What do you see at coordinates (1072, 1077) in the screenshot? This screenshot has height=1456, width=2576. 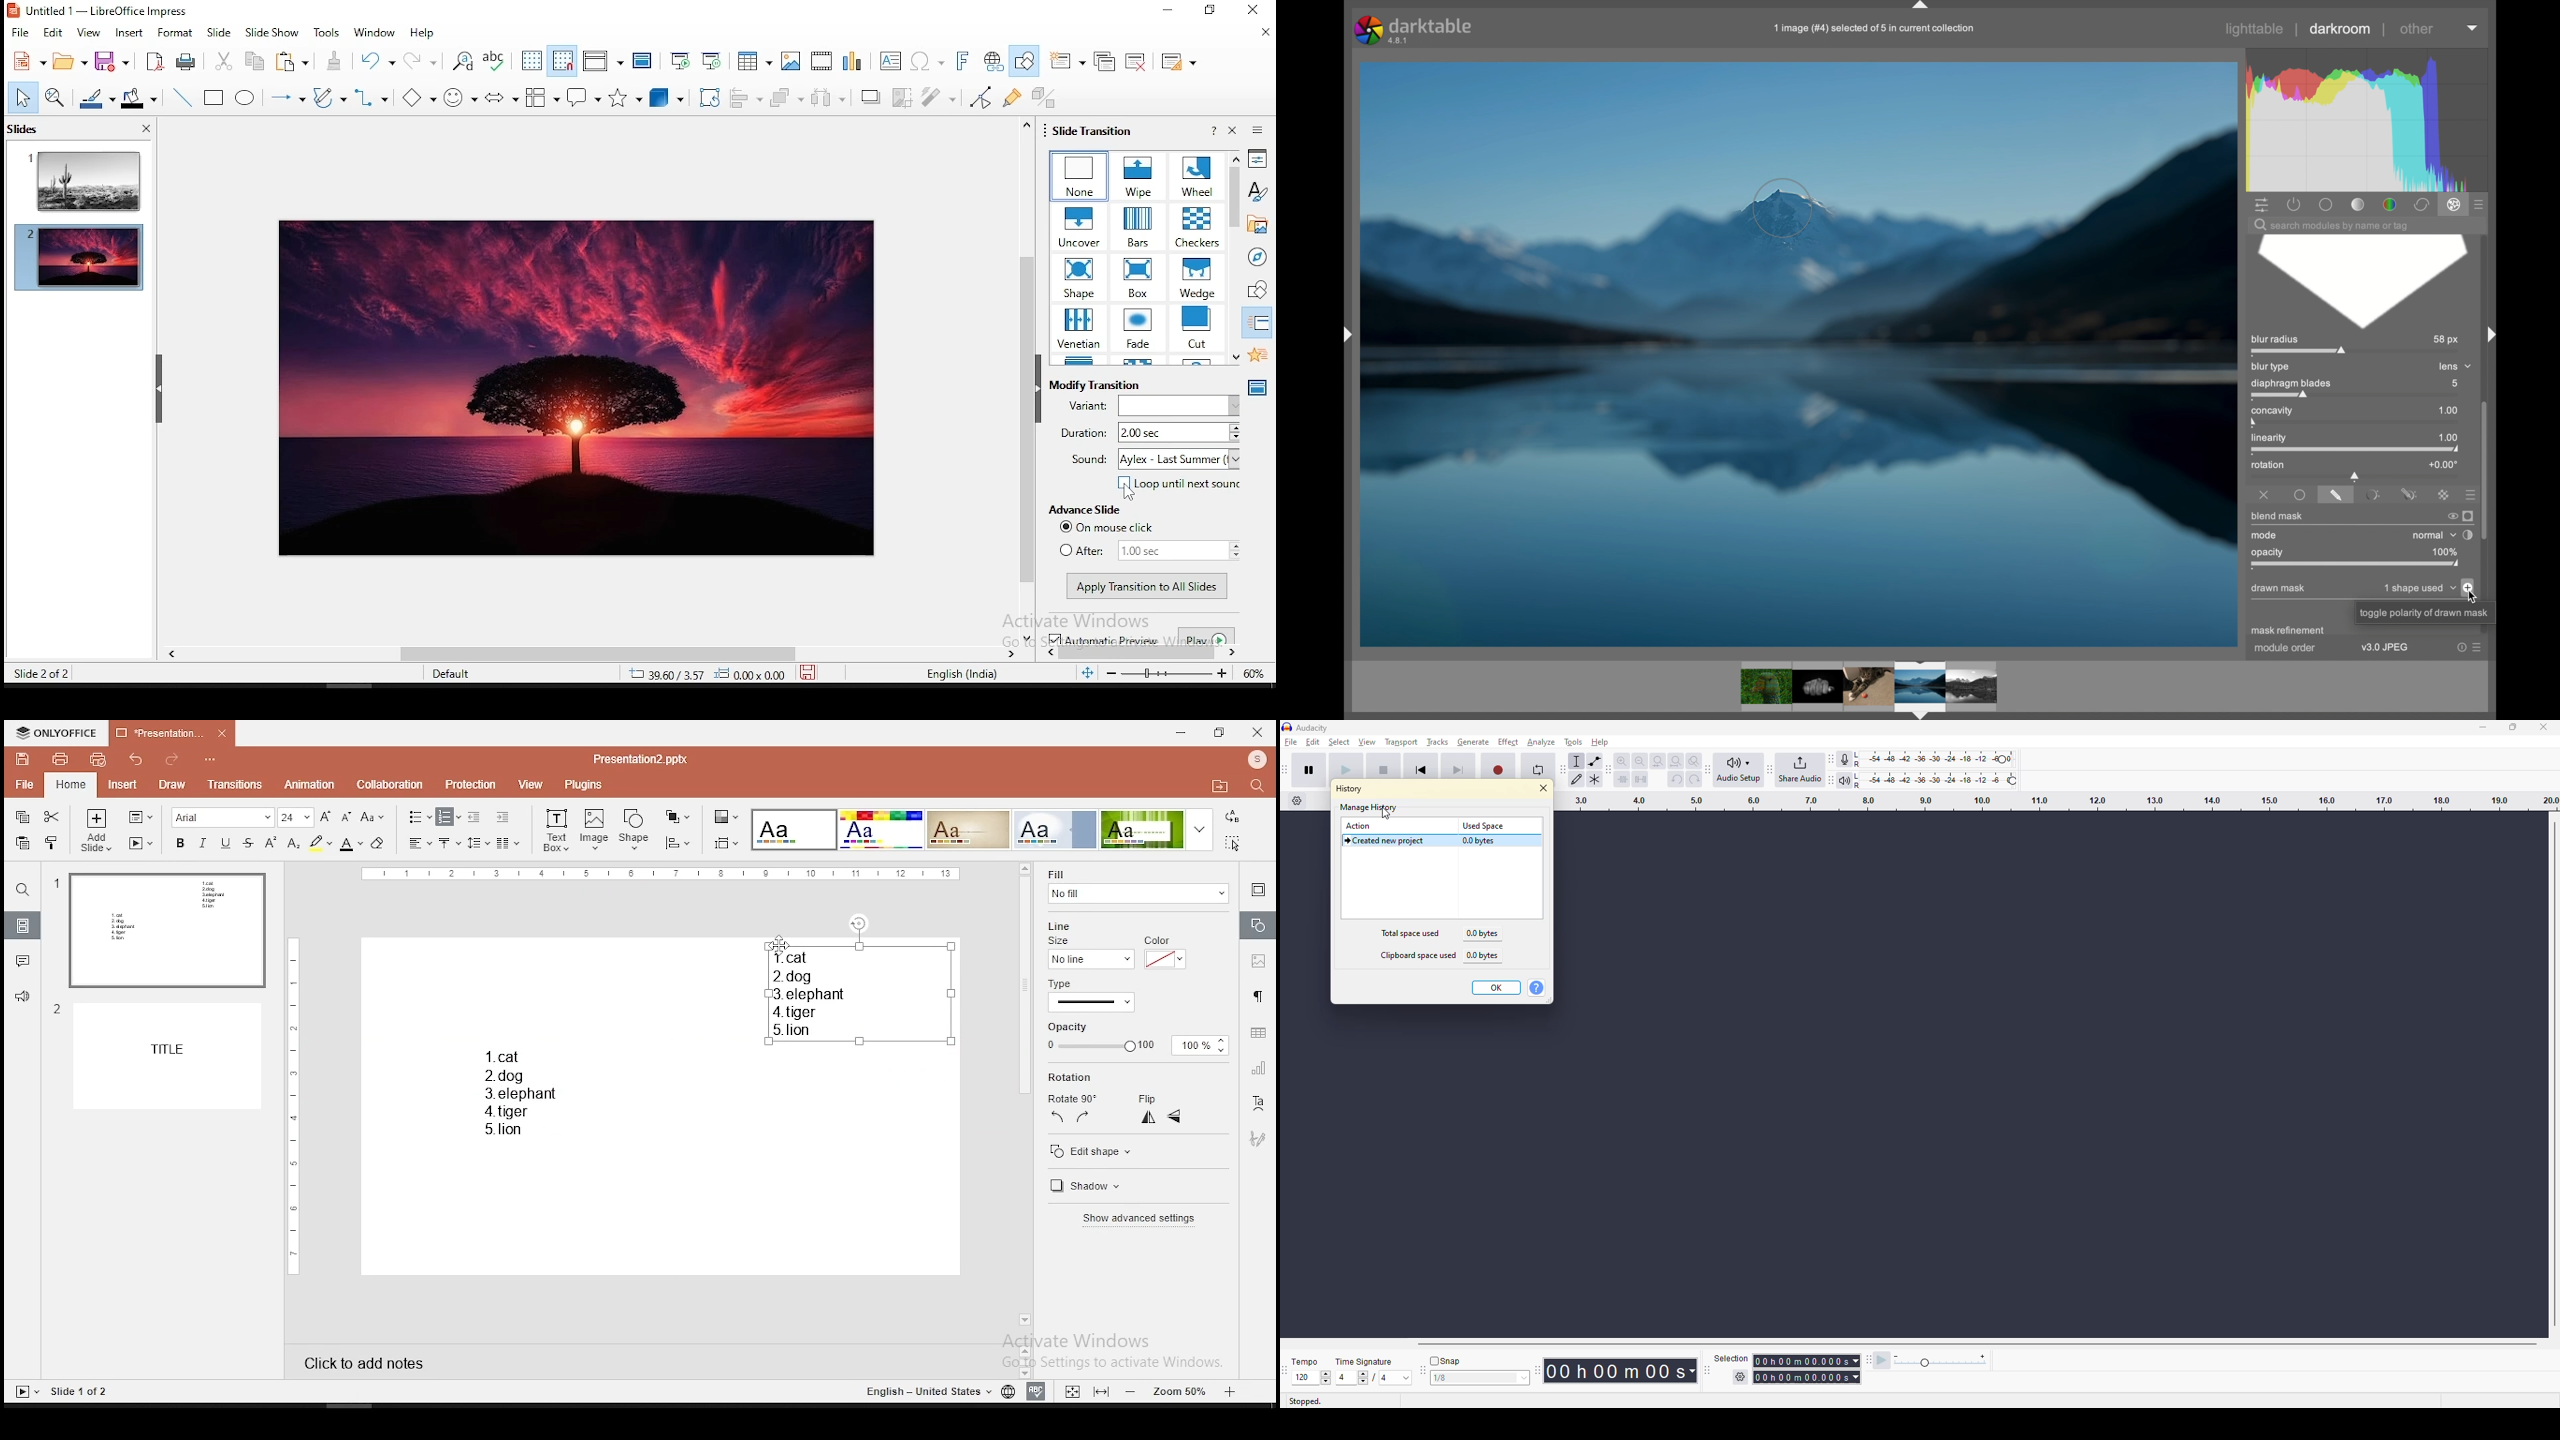 I see `rotation` at bounding box center [1072, 1077].